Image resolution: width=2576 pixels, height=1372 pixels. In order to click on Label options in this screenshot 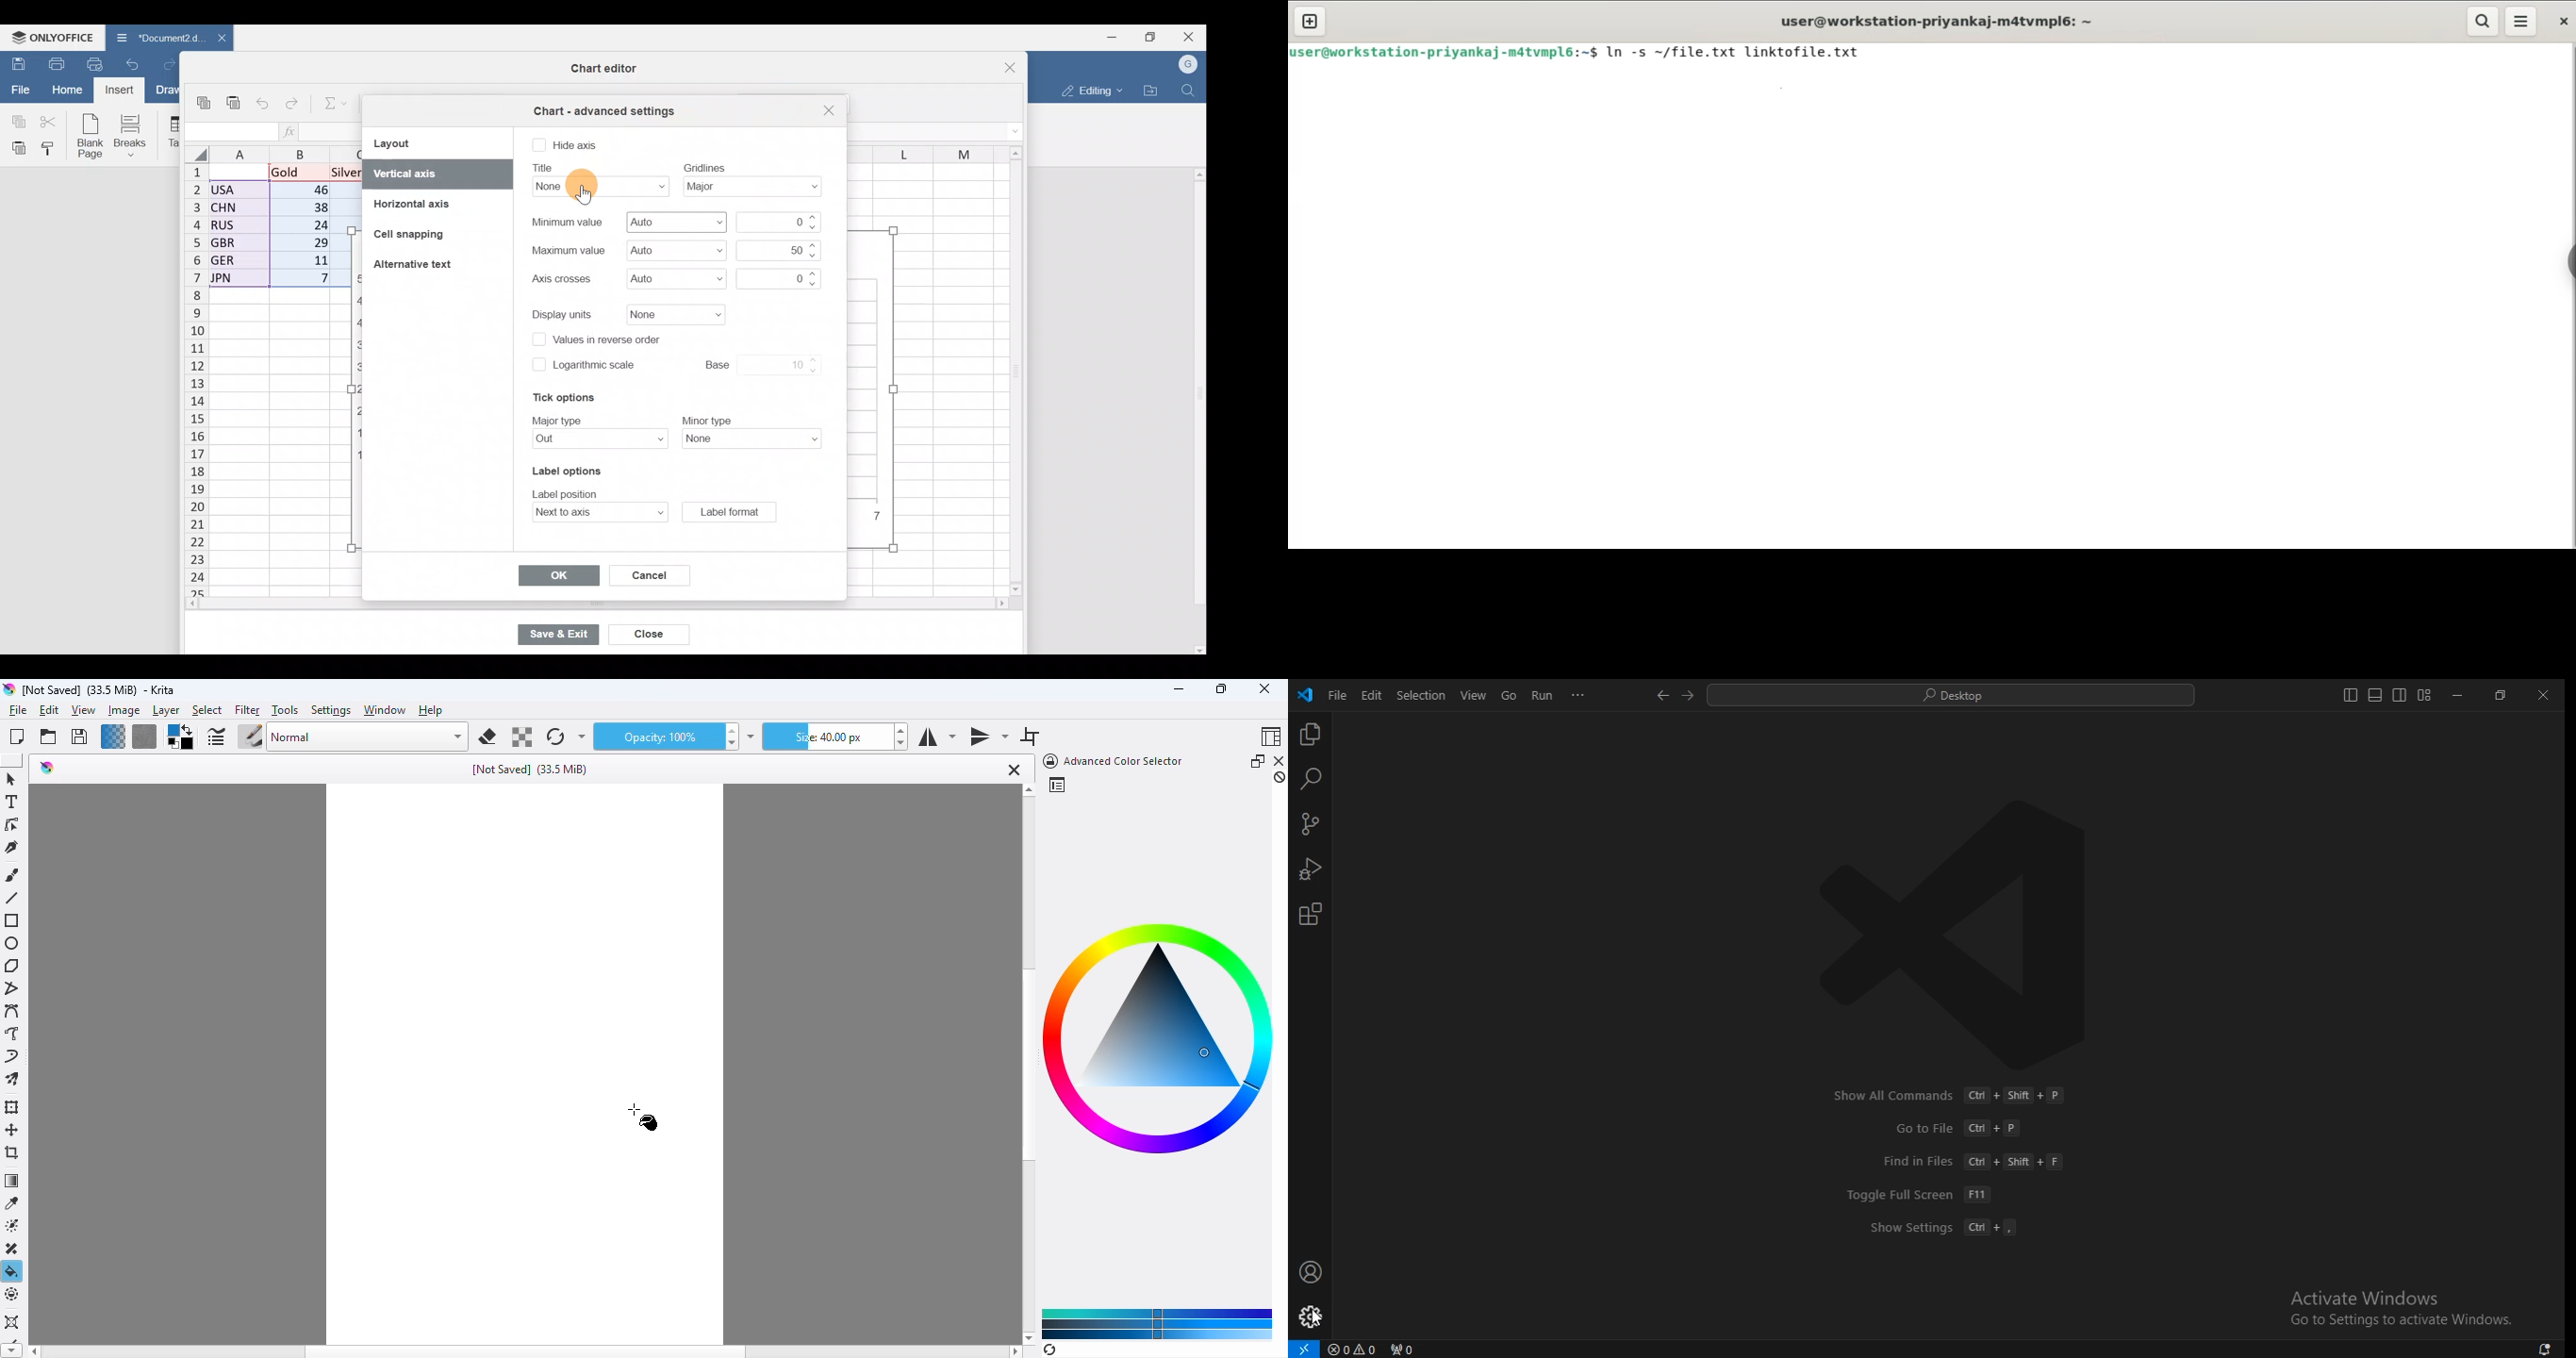, I will do `click(564, 468)`.